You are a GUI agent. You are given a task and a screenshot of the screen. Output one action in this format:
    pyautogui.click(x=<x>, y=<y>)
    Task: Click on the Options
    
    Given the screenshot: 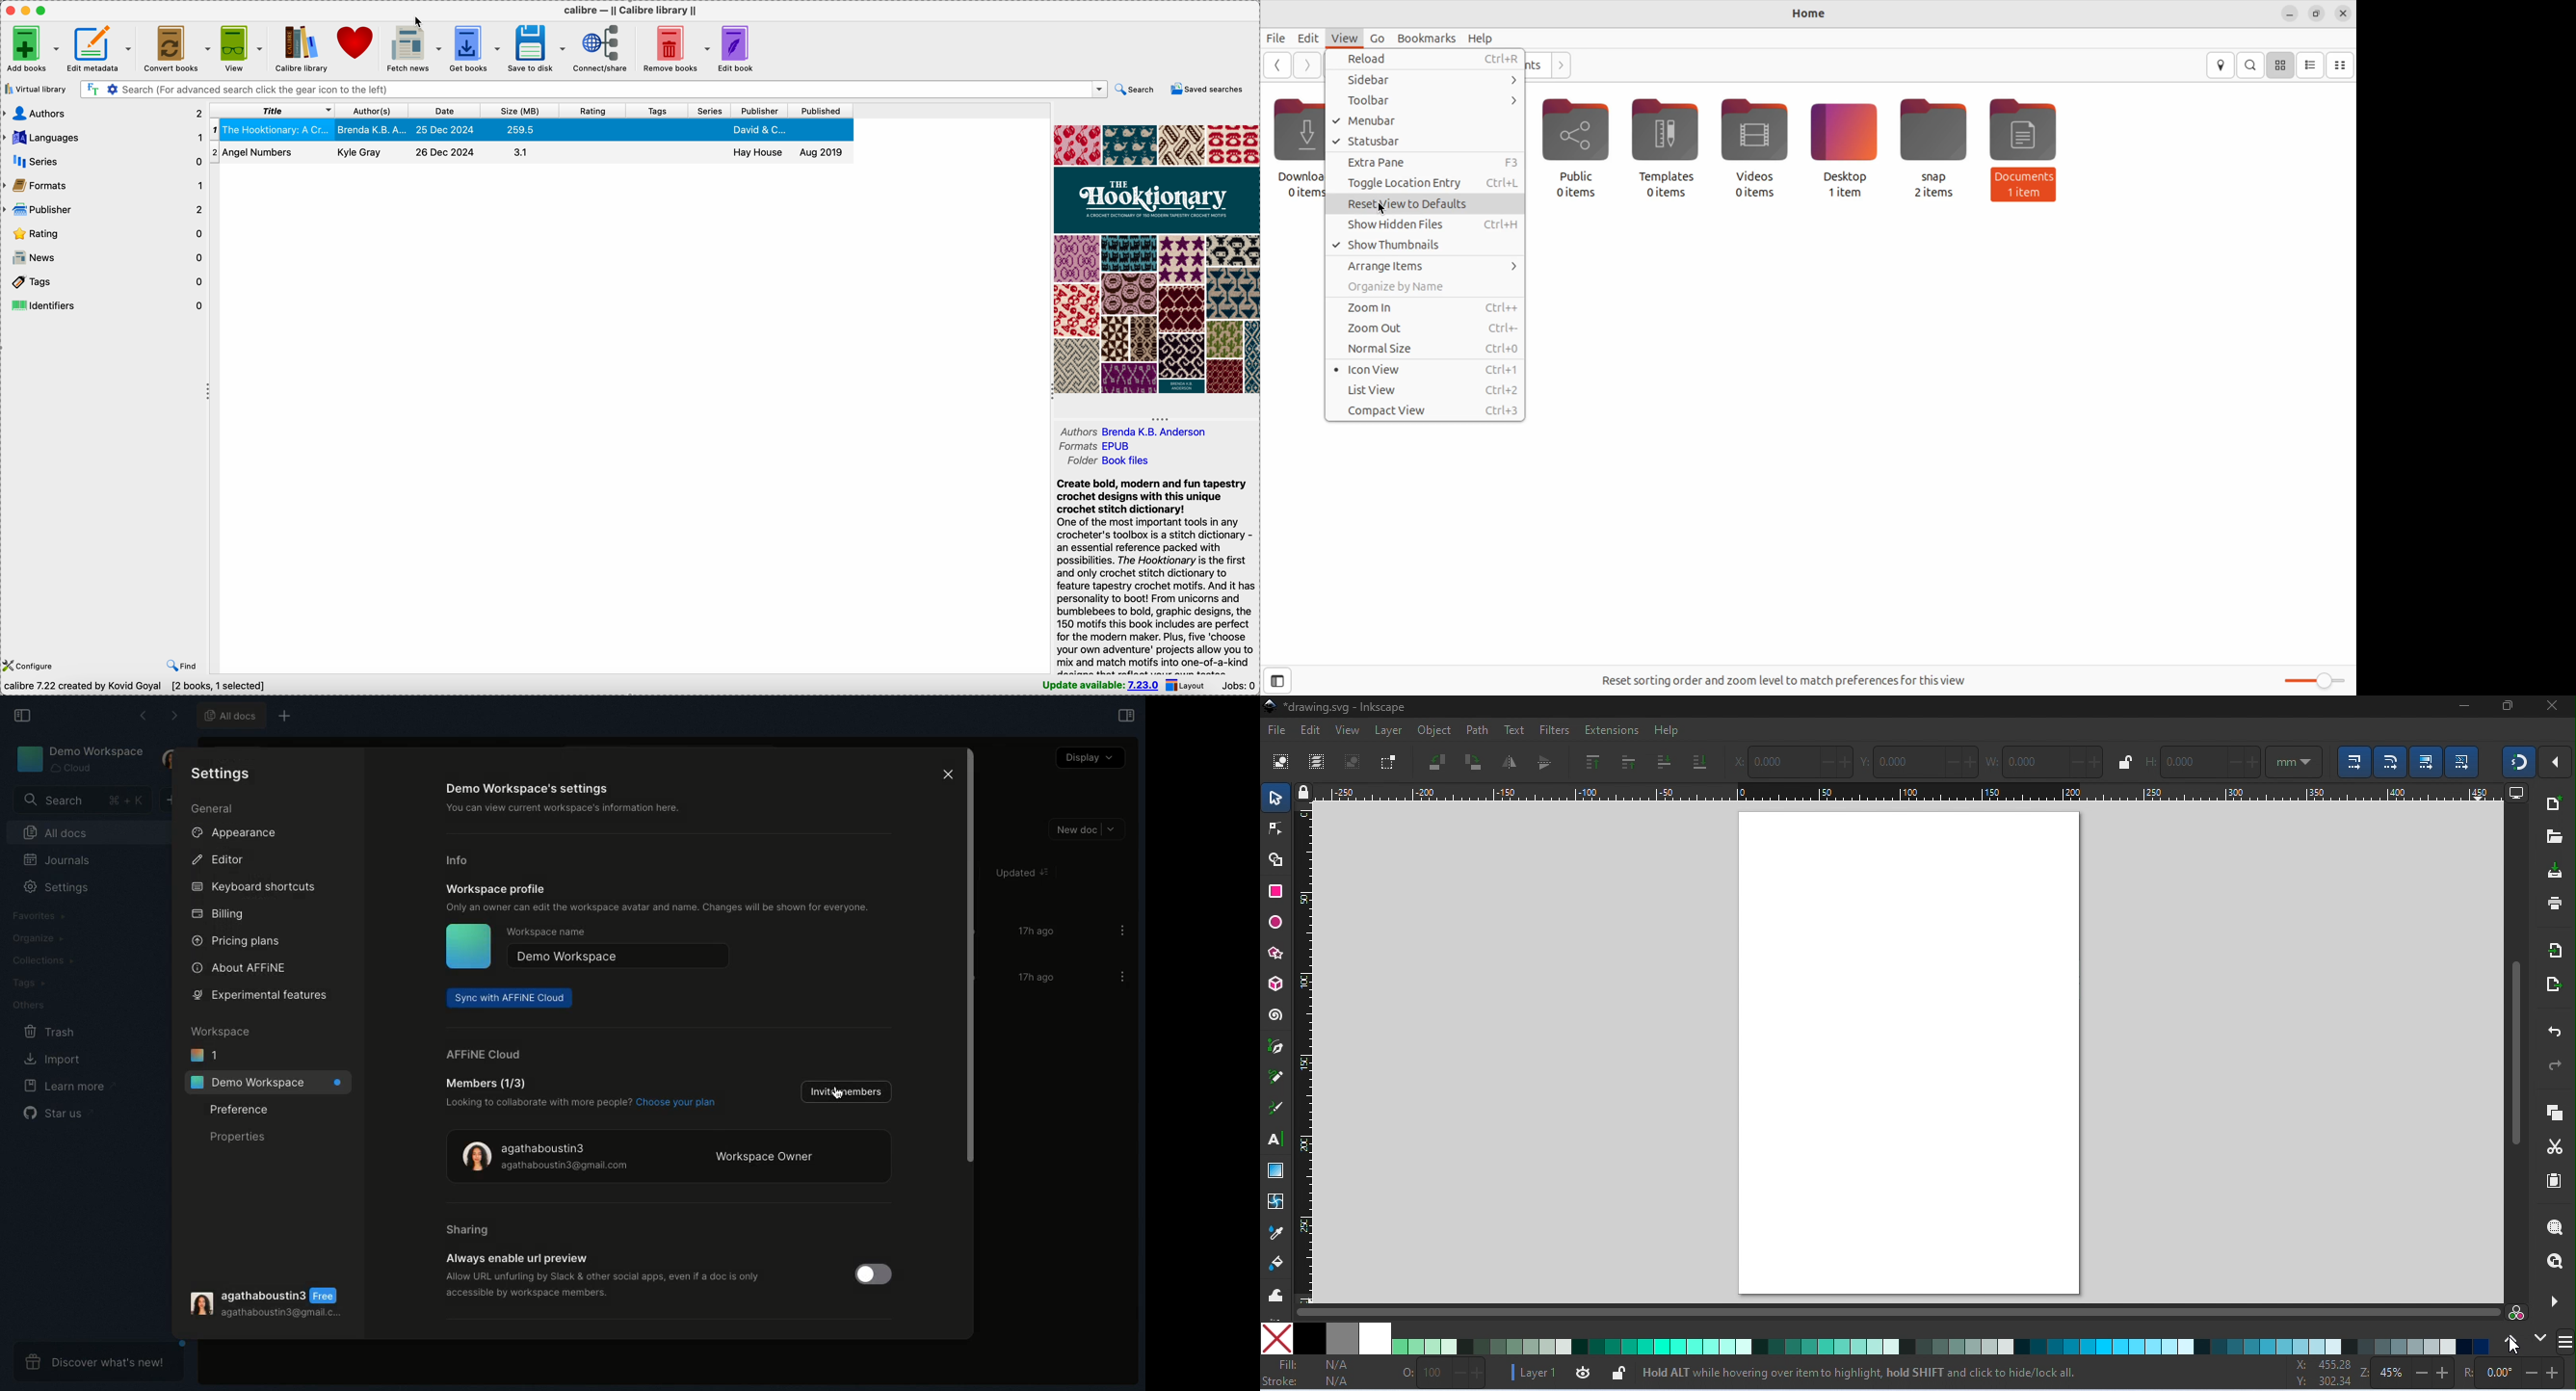 What is the action you would take?
    pyautogui.click(x=1118, y=976)
    